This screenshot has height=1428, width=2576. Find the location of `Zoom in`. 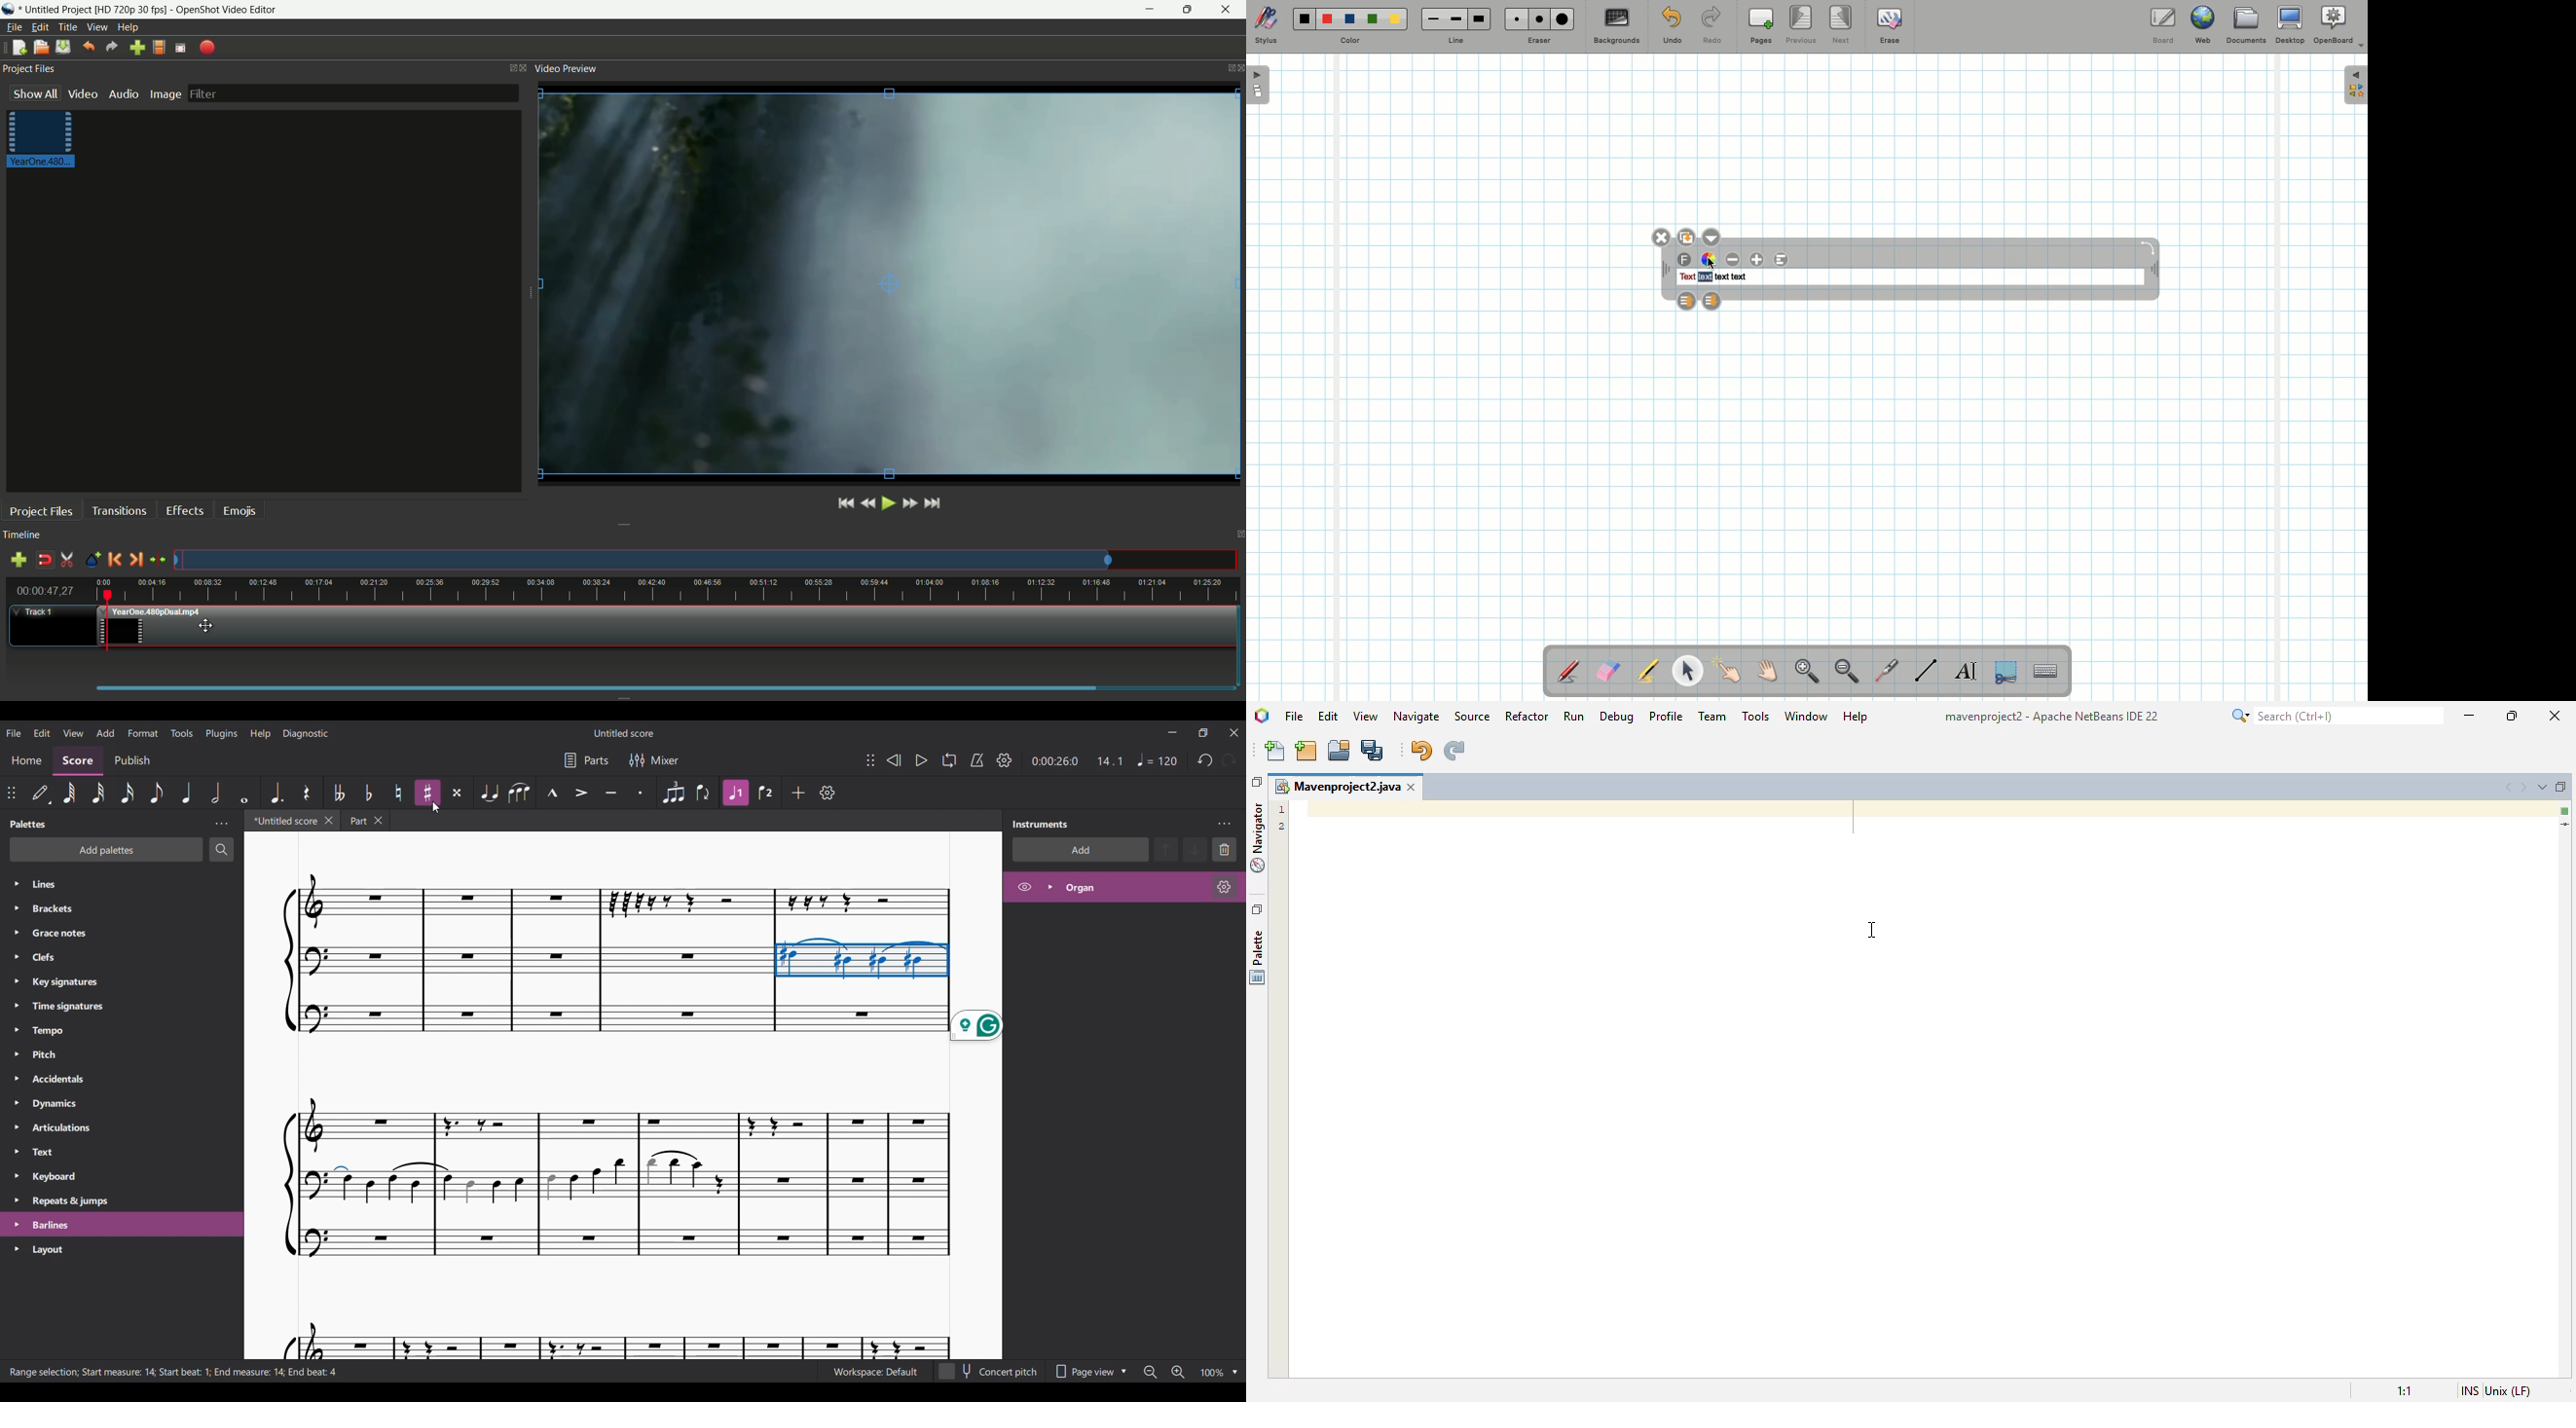

Zoom in is located at coordinates (1178, 1372).